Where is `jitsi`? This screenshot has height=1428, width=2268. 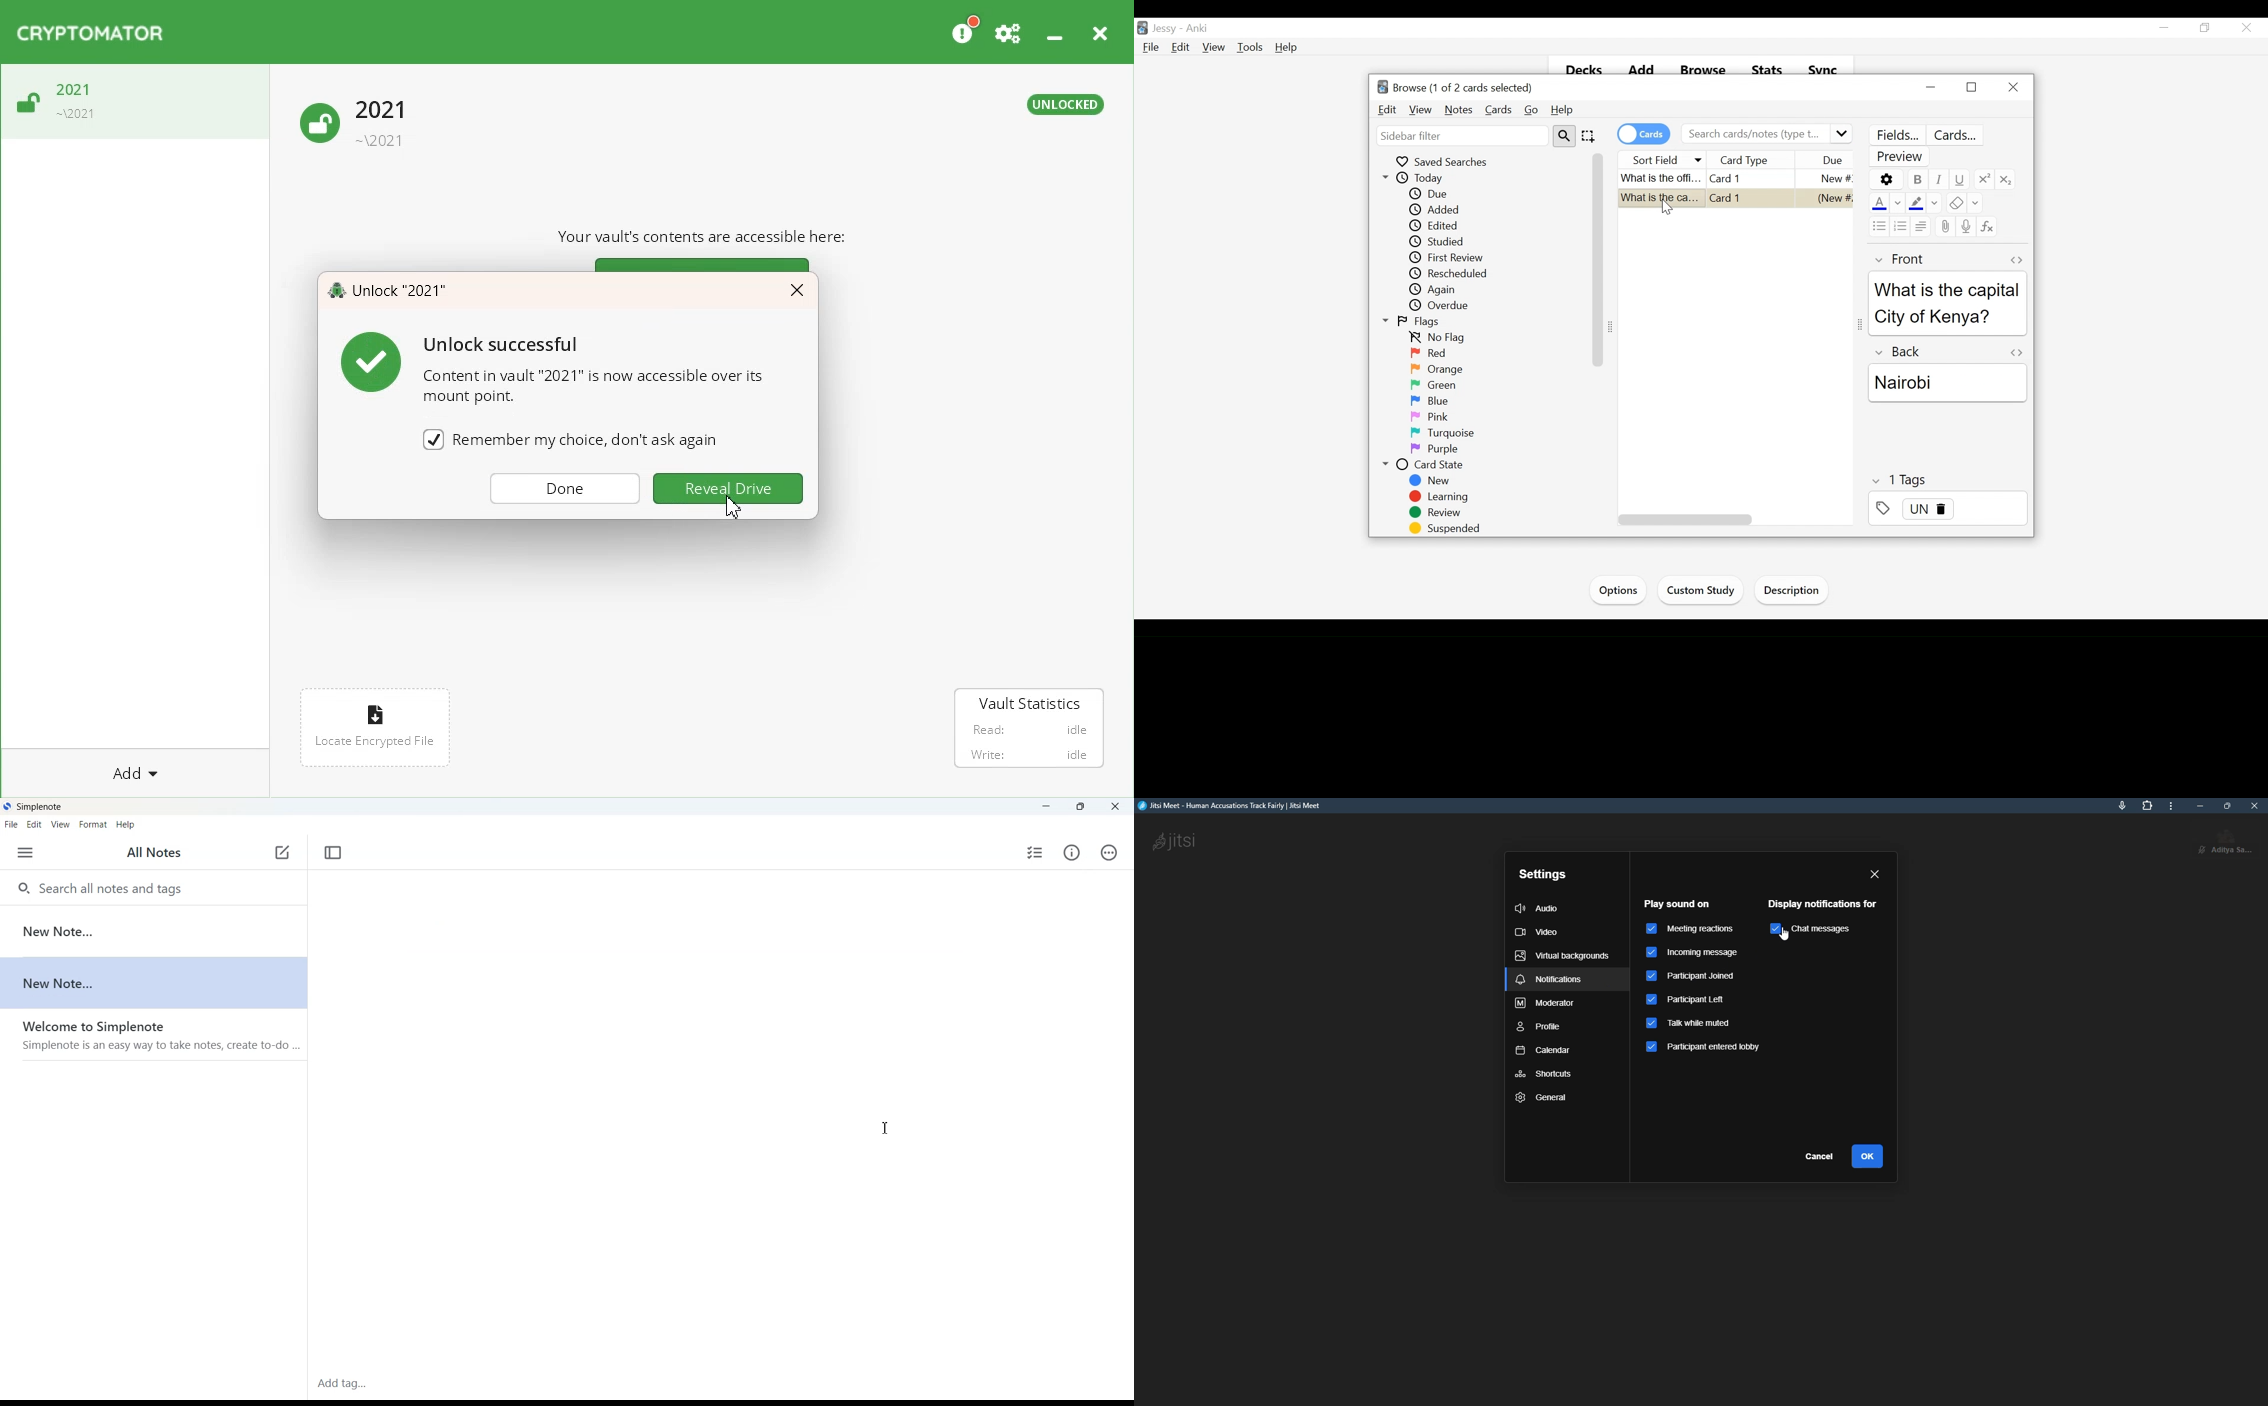 jitsi is located at coordinates (1175, 843).